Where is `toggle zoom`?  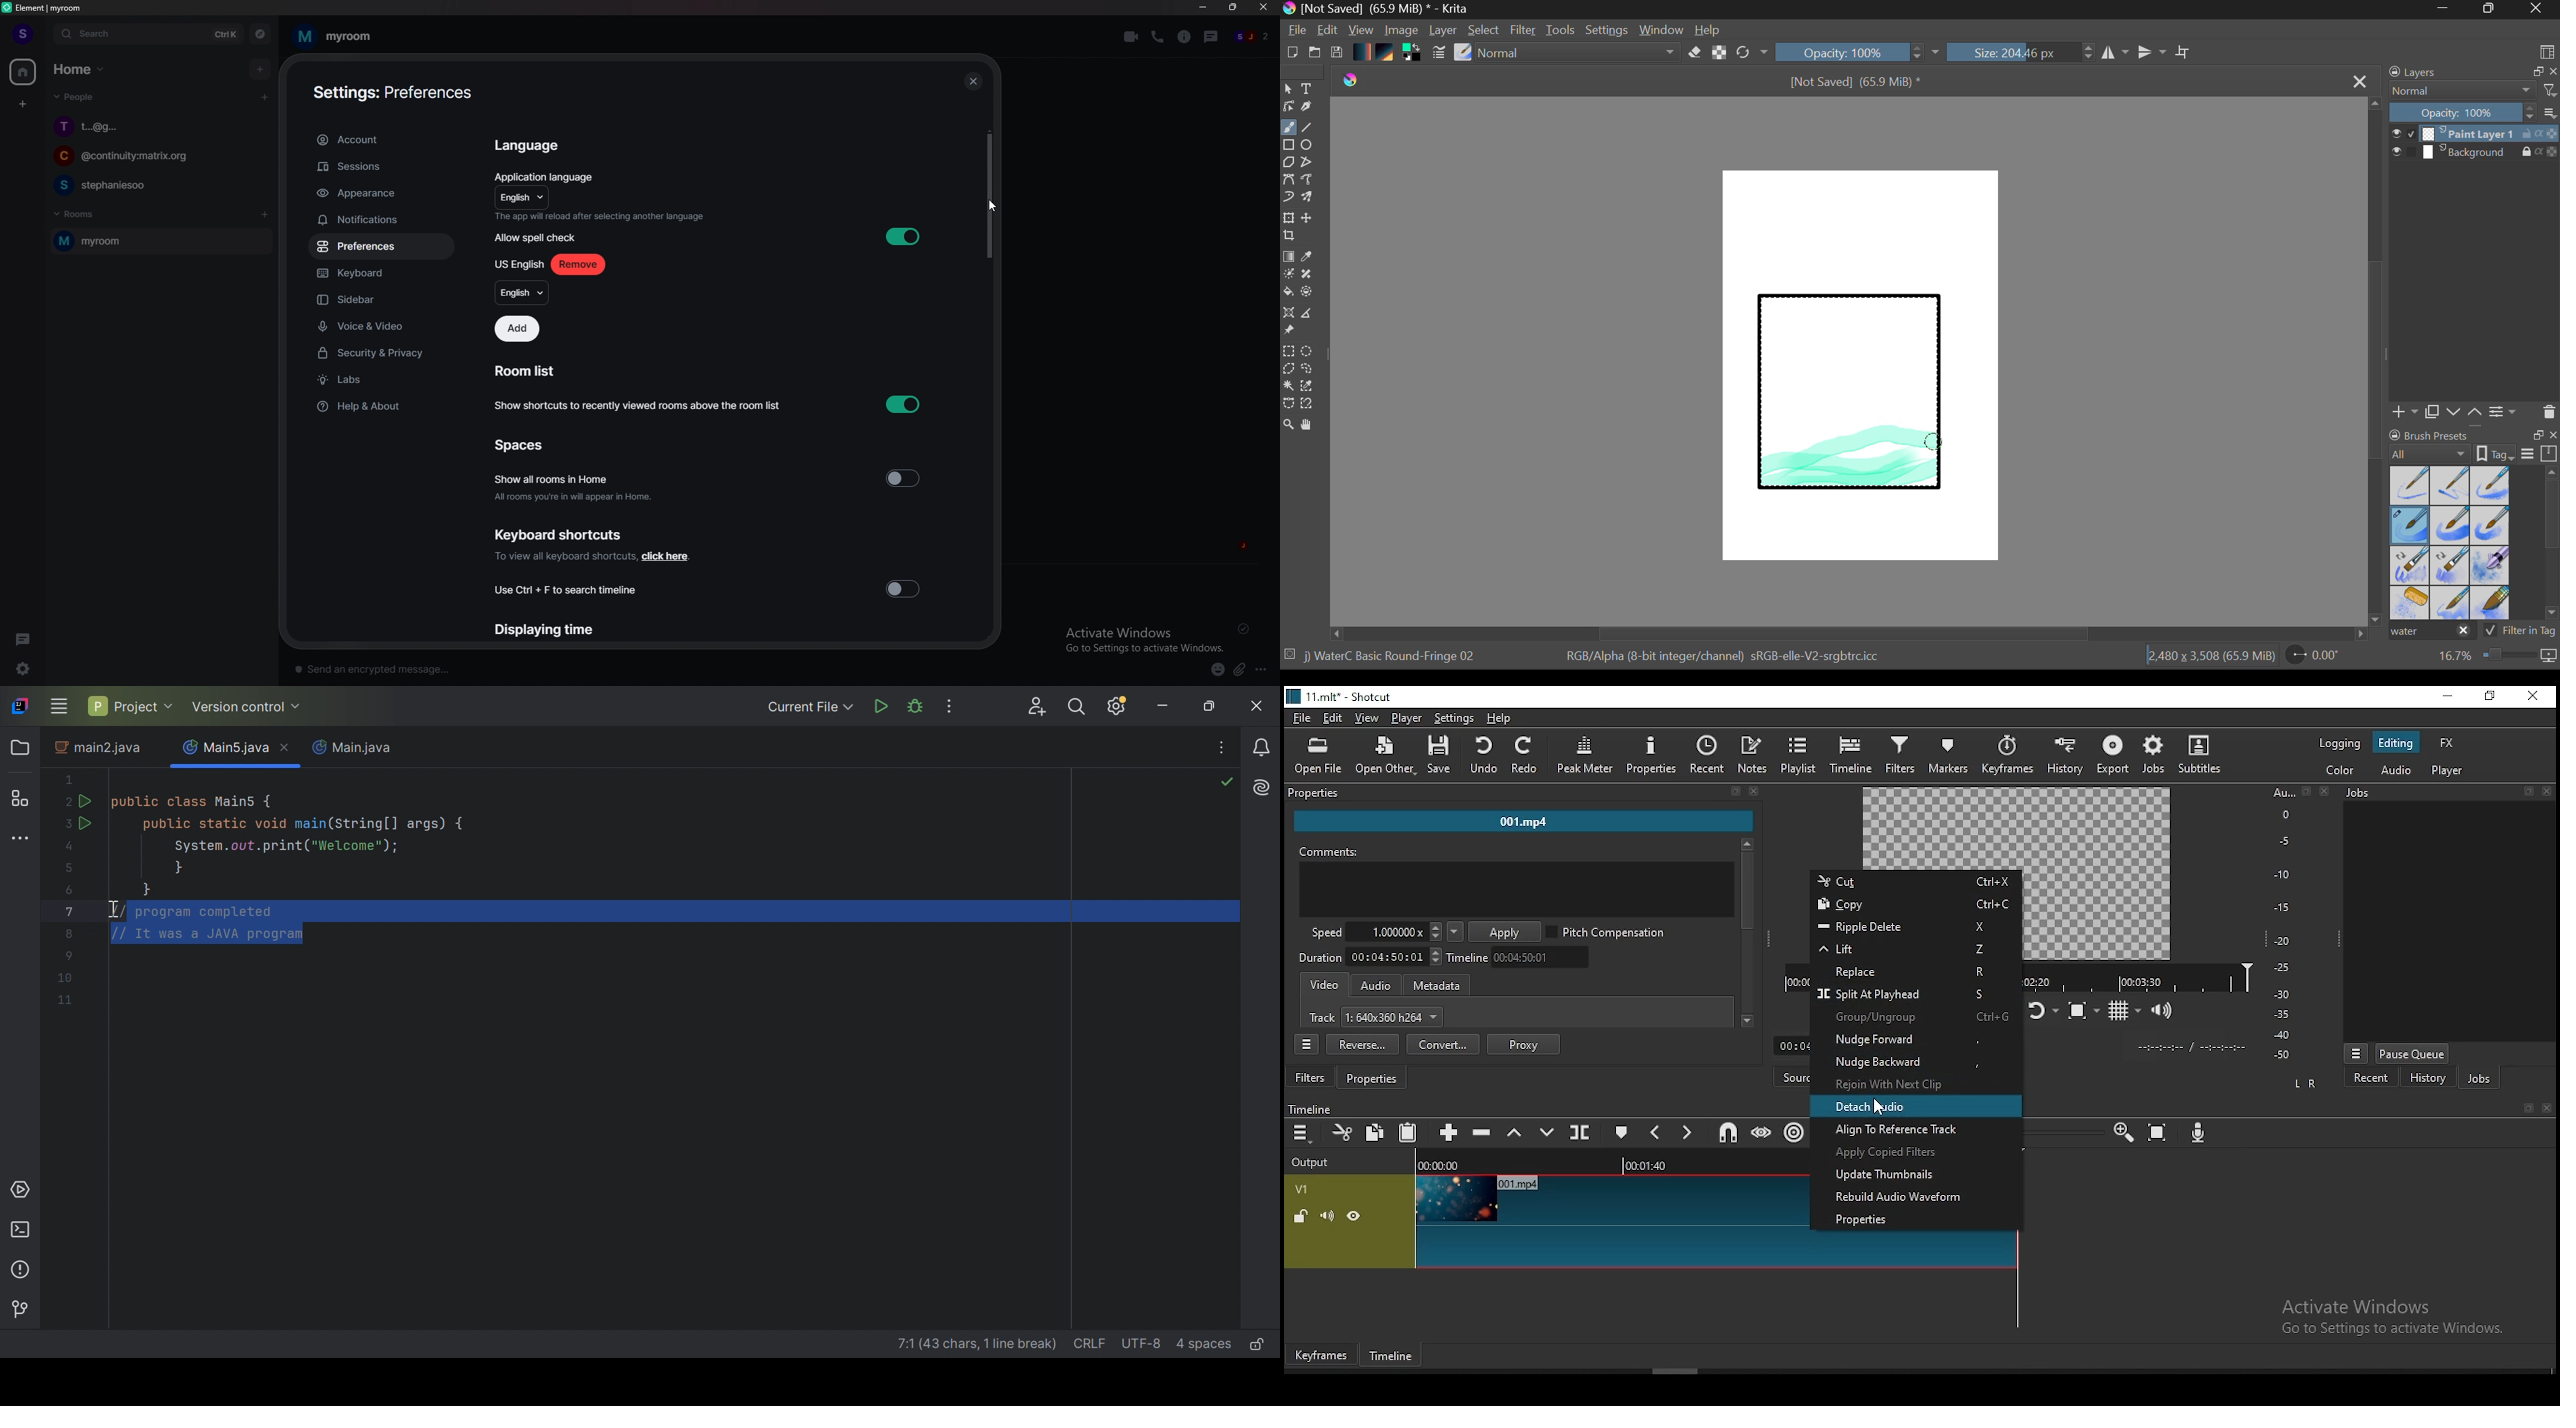
toggle zoom is located at coordinates (2085, 1008).